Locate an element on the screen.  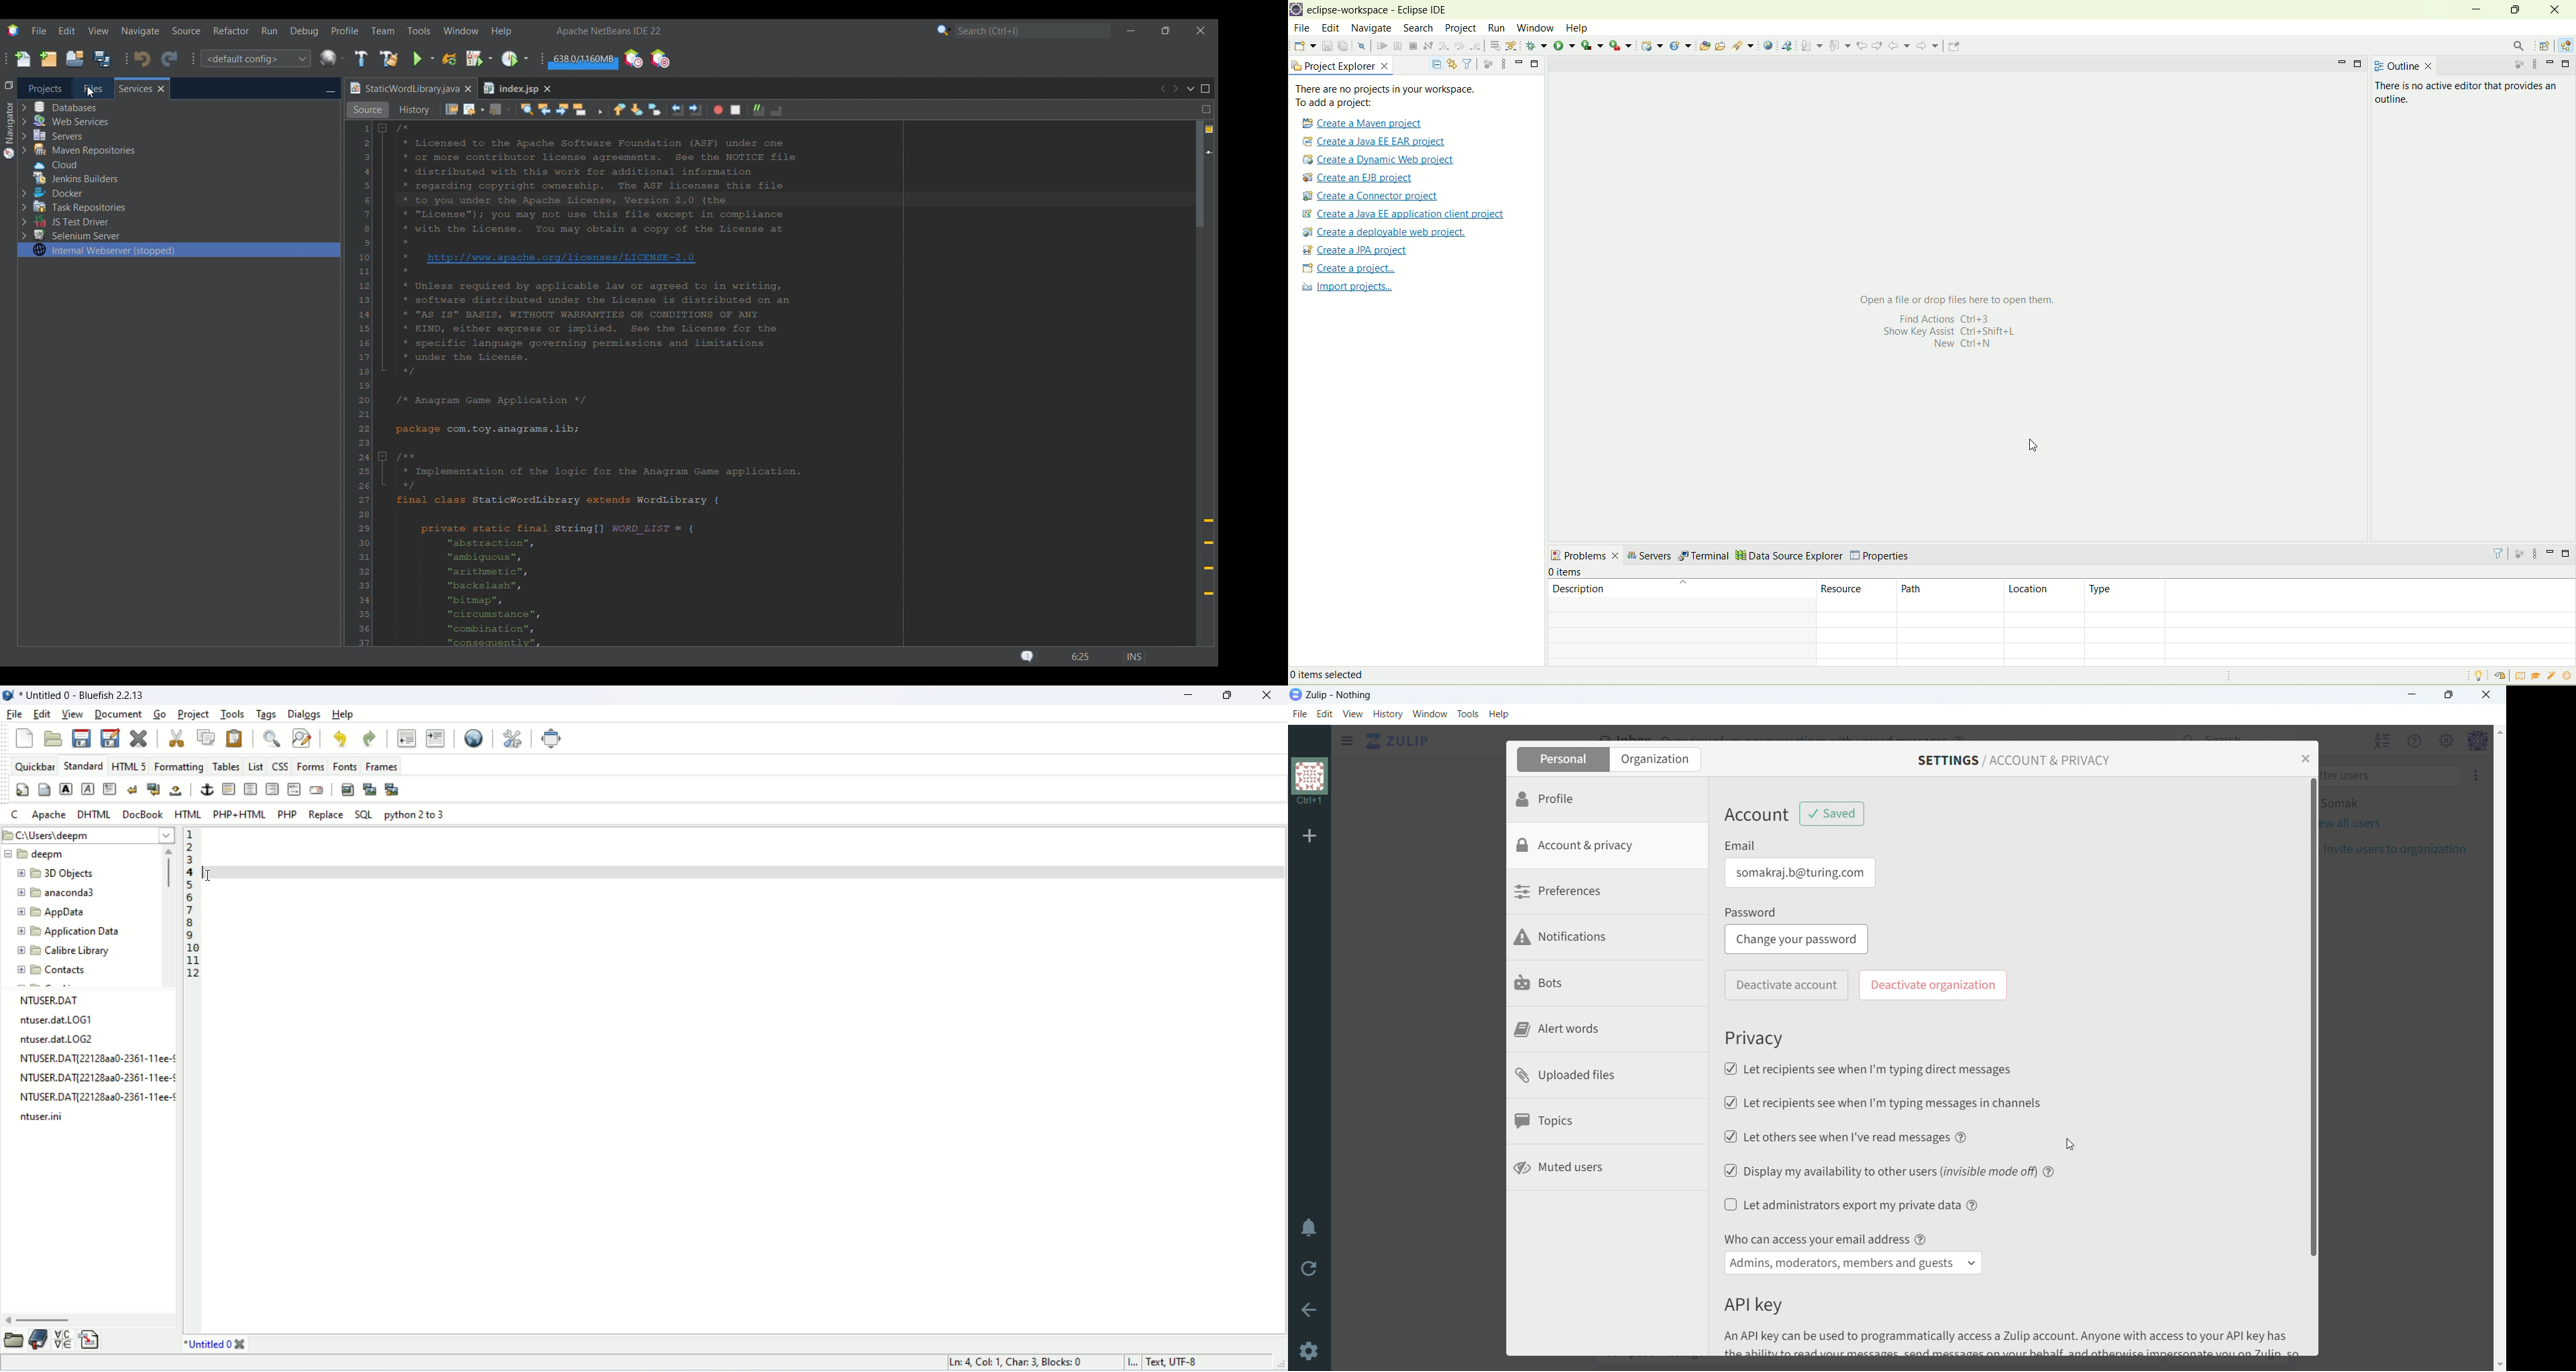
Profile menu is located at coordinates (345, 30).